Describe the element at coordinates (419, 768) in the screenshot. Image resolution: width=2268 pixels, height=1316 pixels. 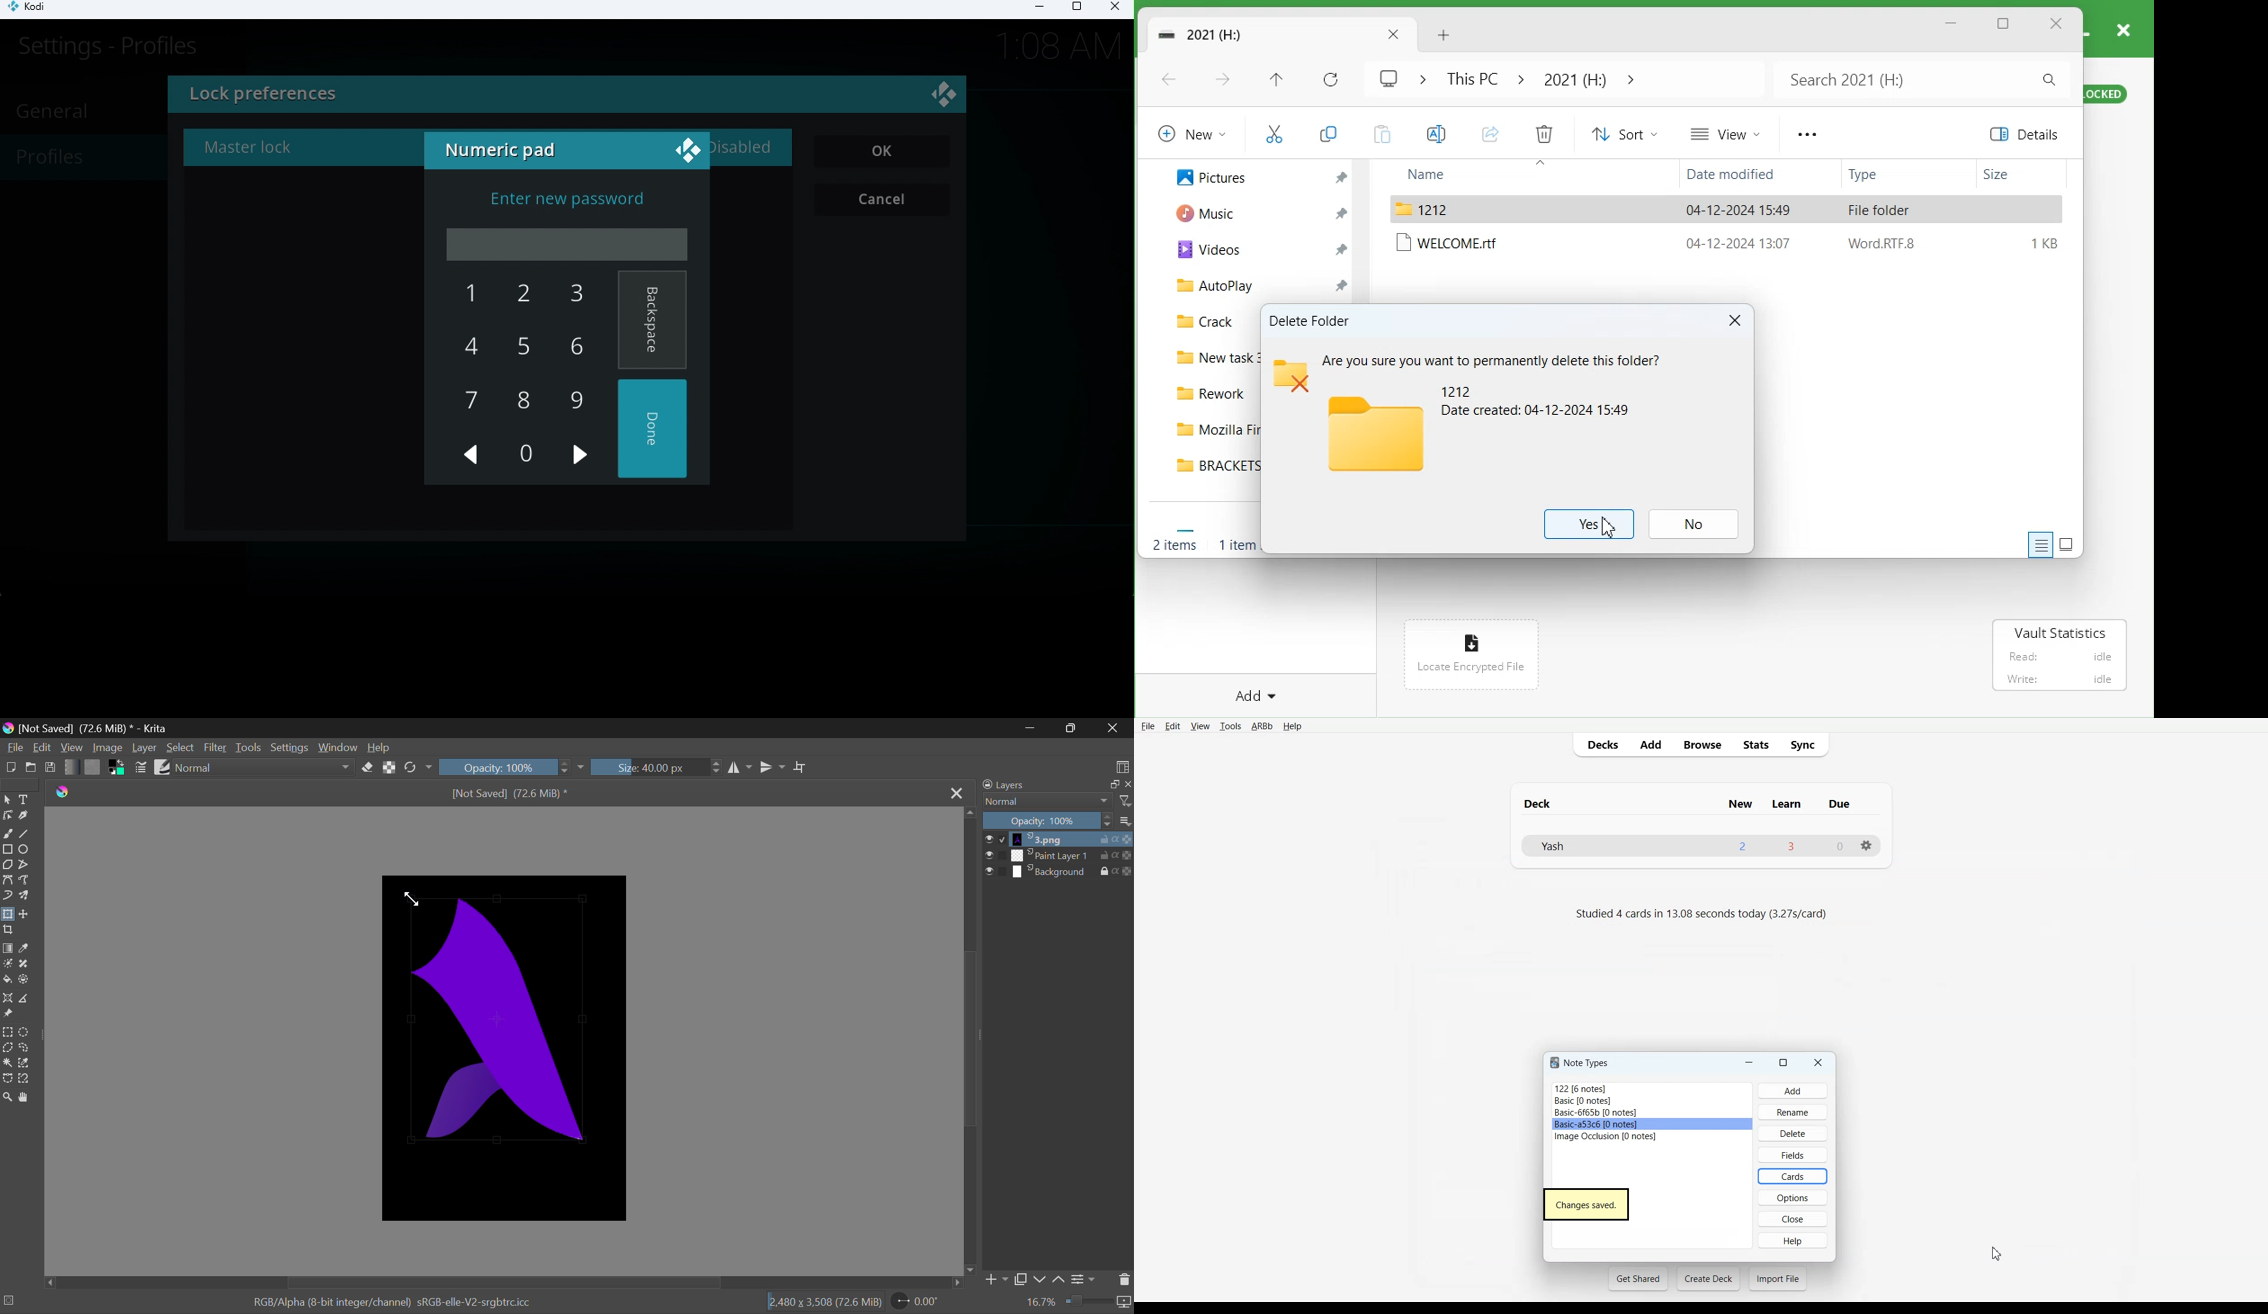
I see `Rotate Image` at that location.